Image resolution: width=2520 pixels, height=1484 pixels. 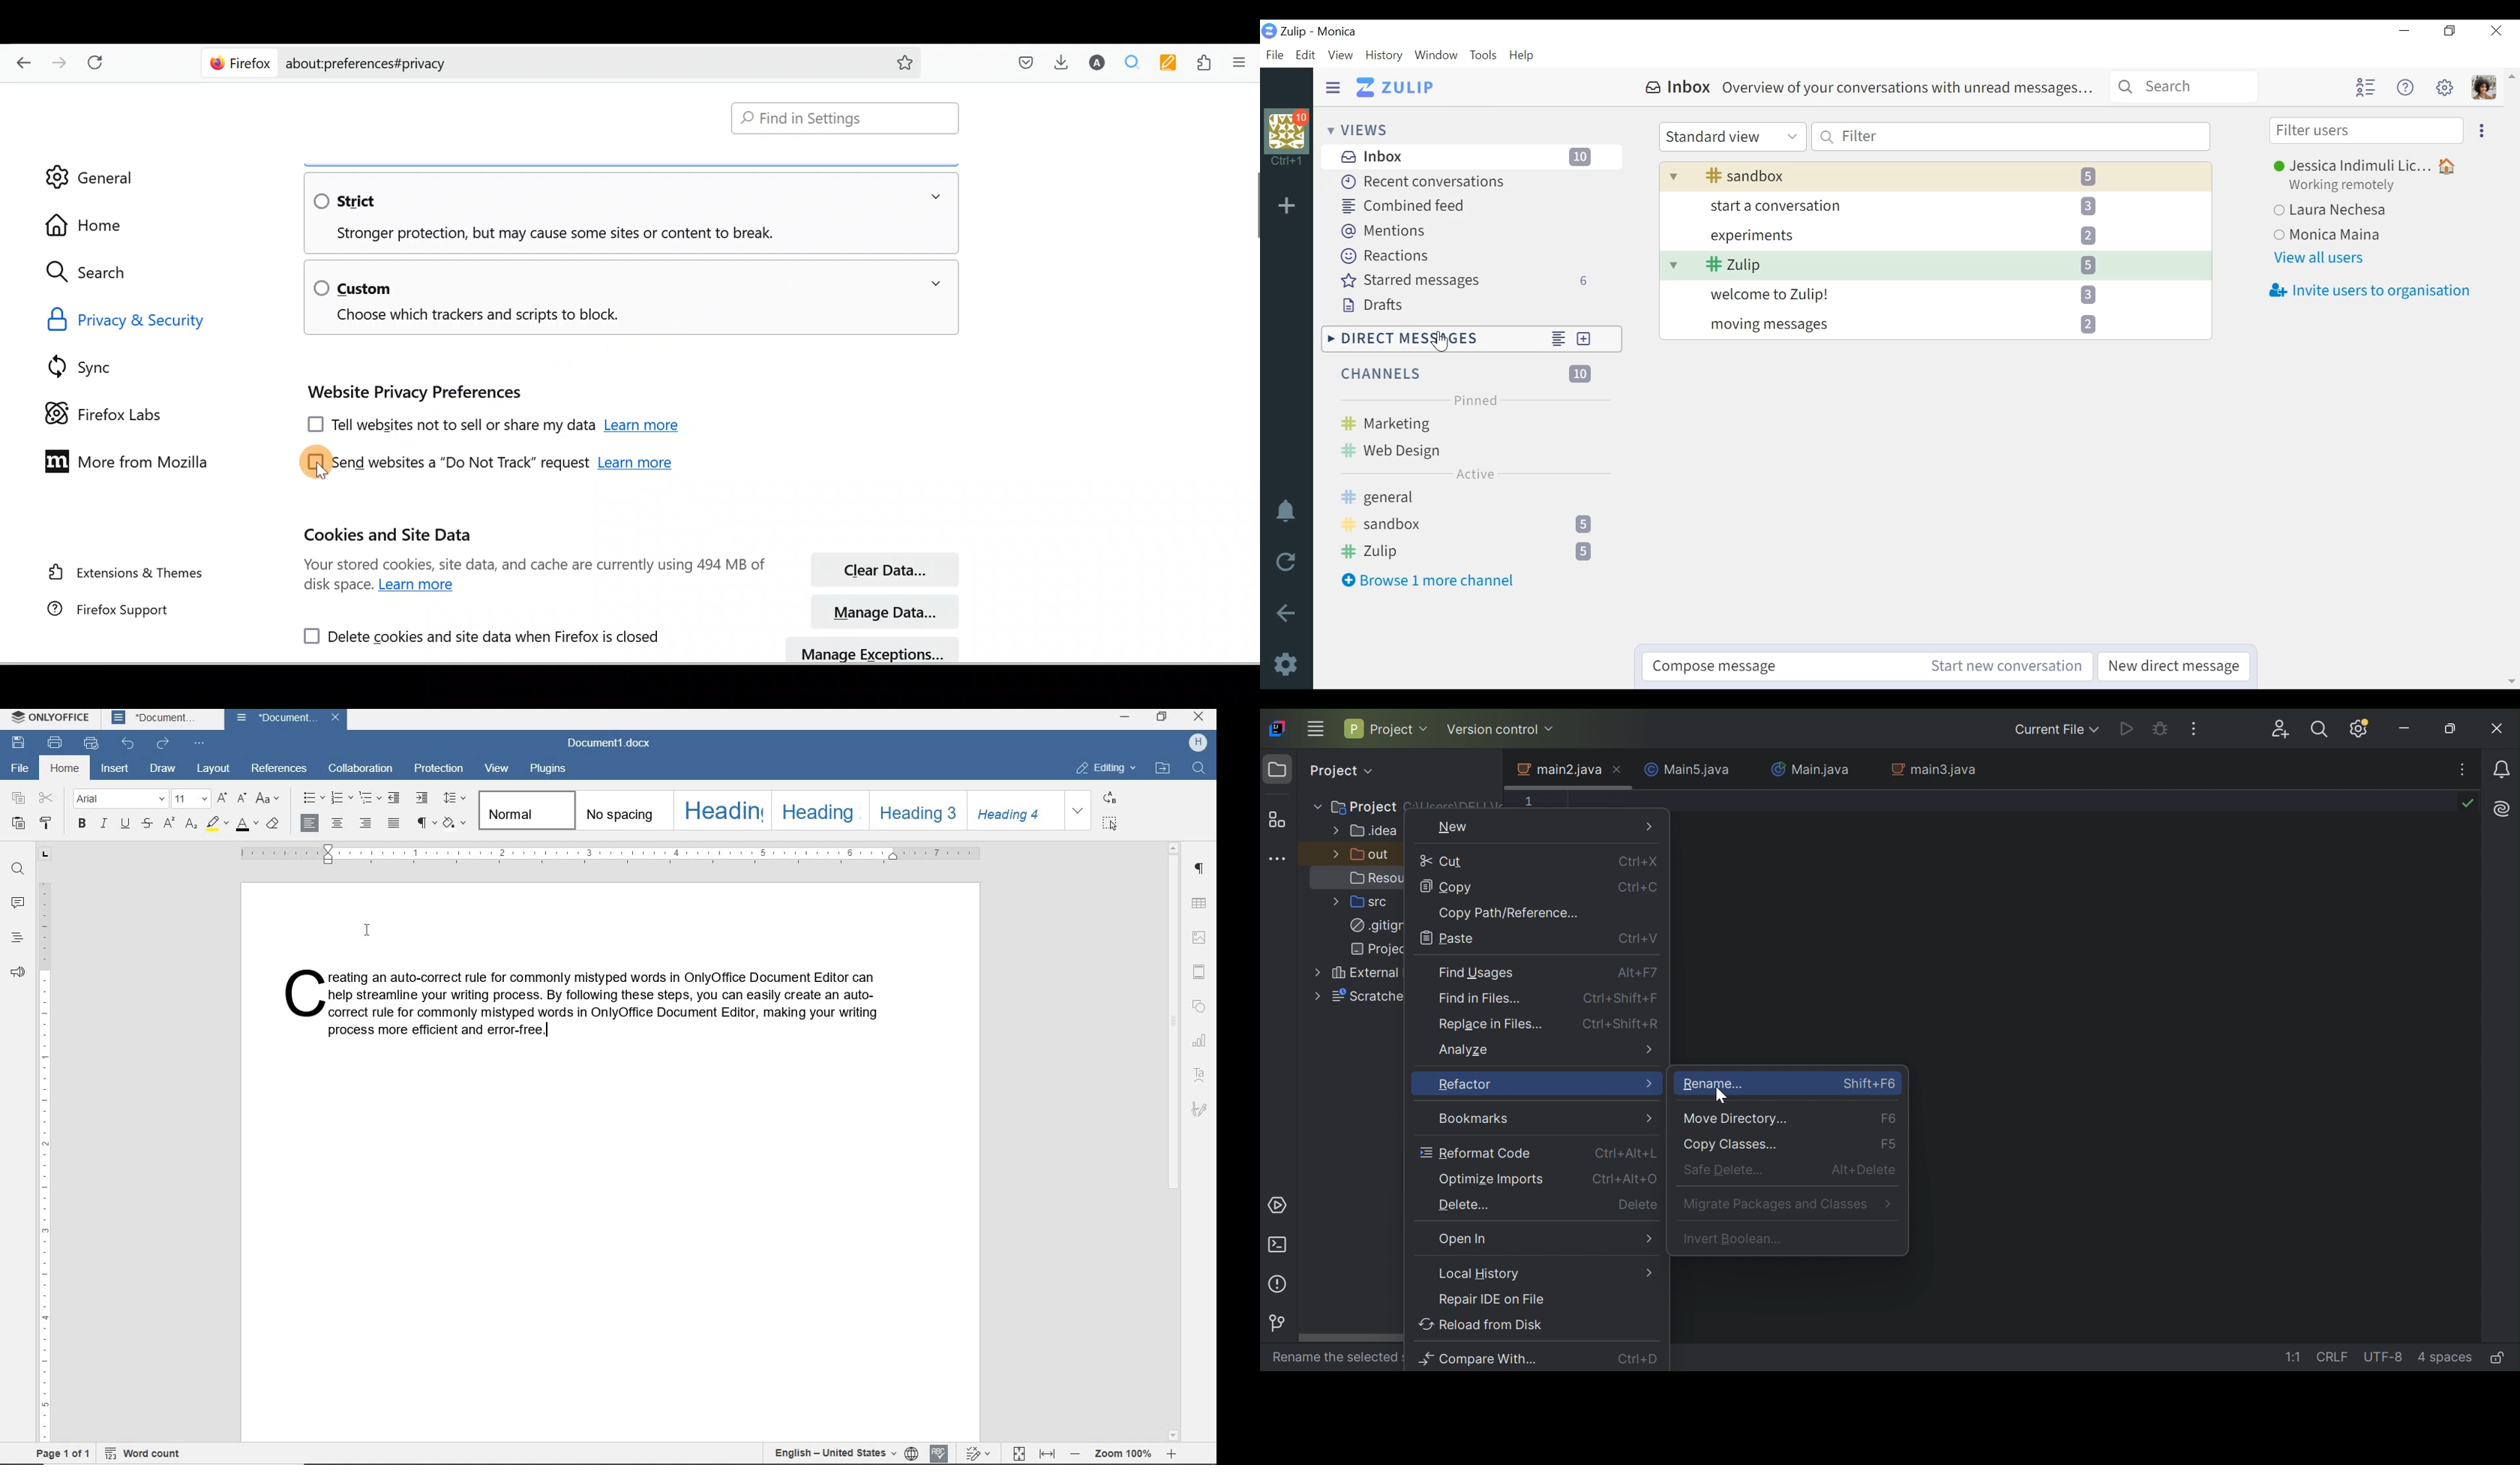 I want to click on FIND, so click(x=17, y=869).